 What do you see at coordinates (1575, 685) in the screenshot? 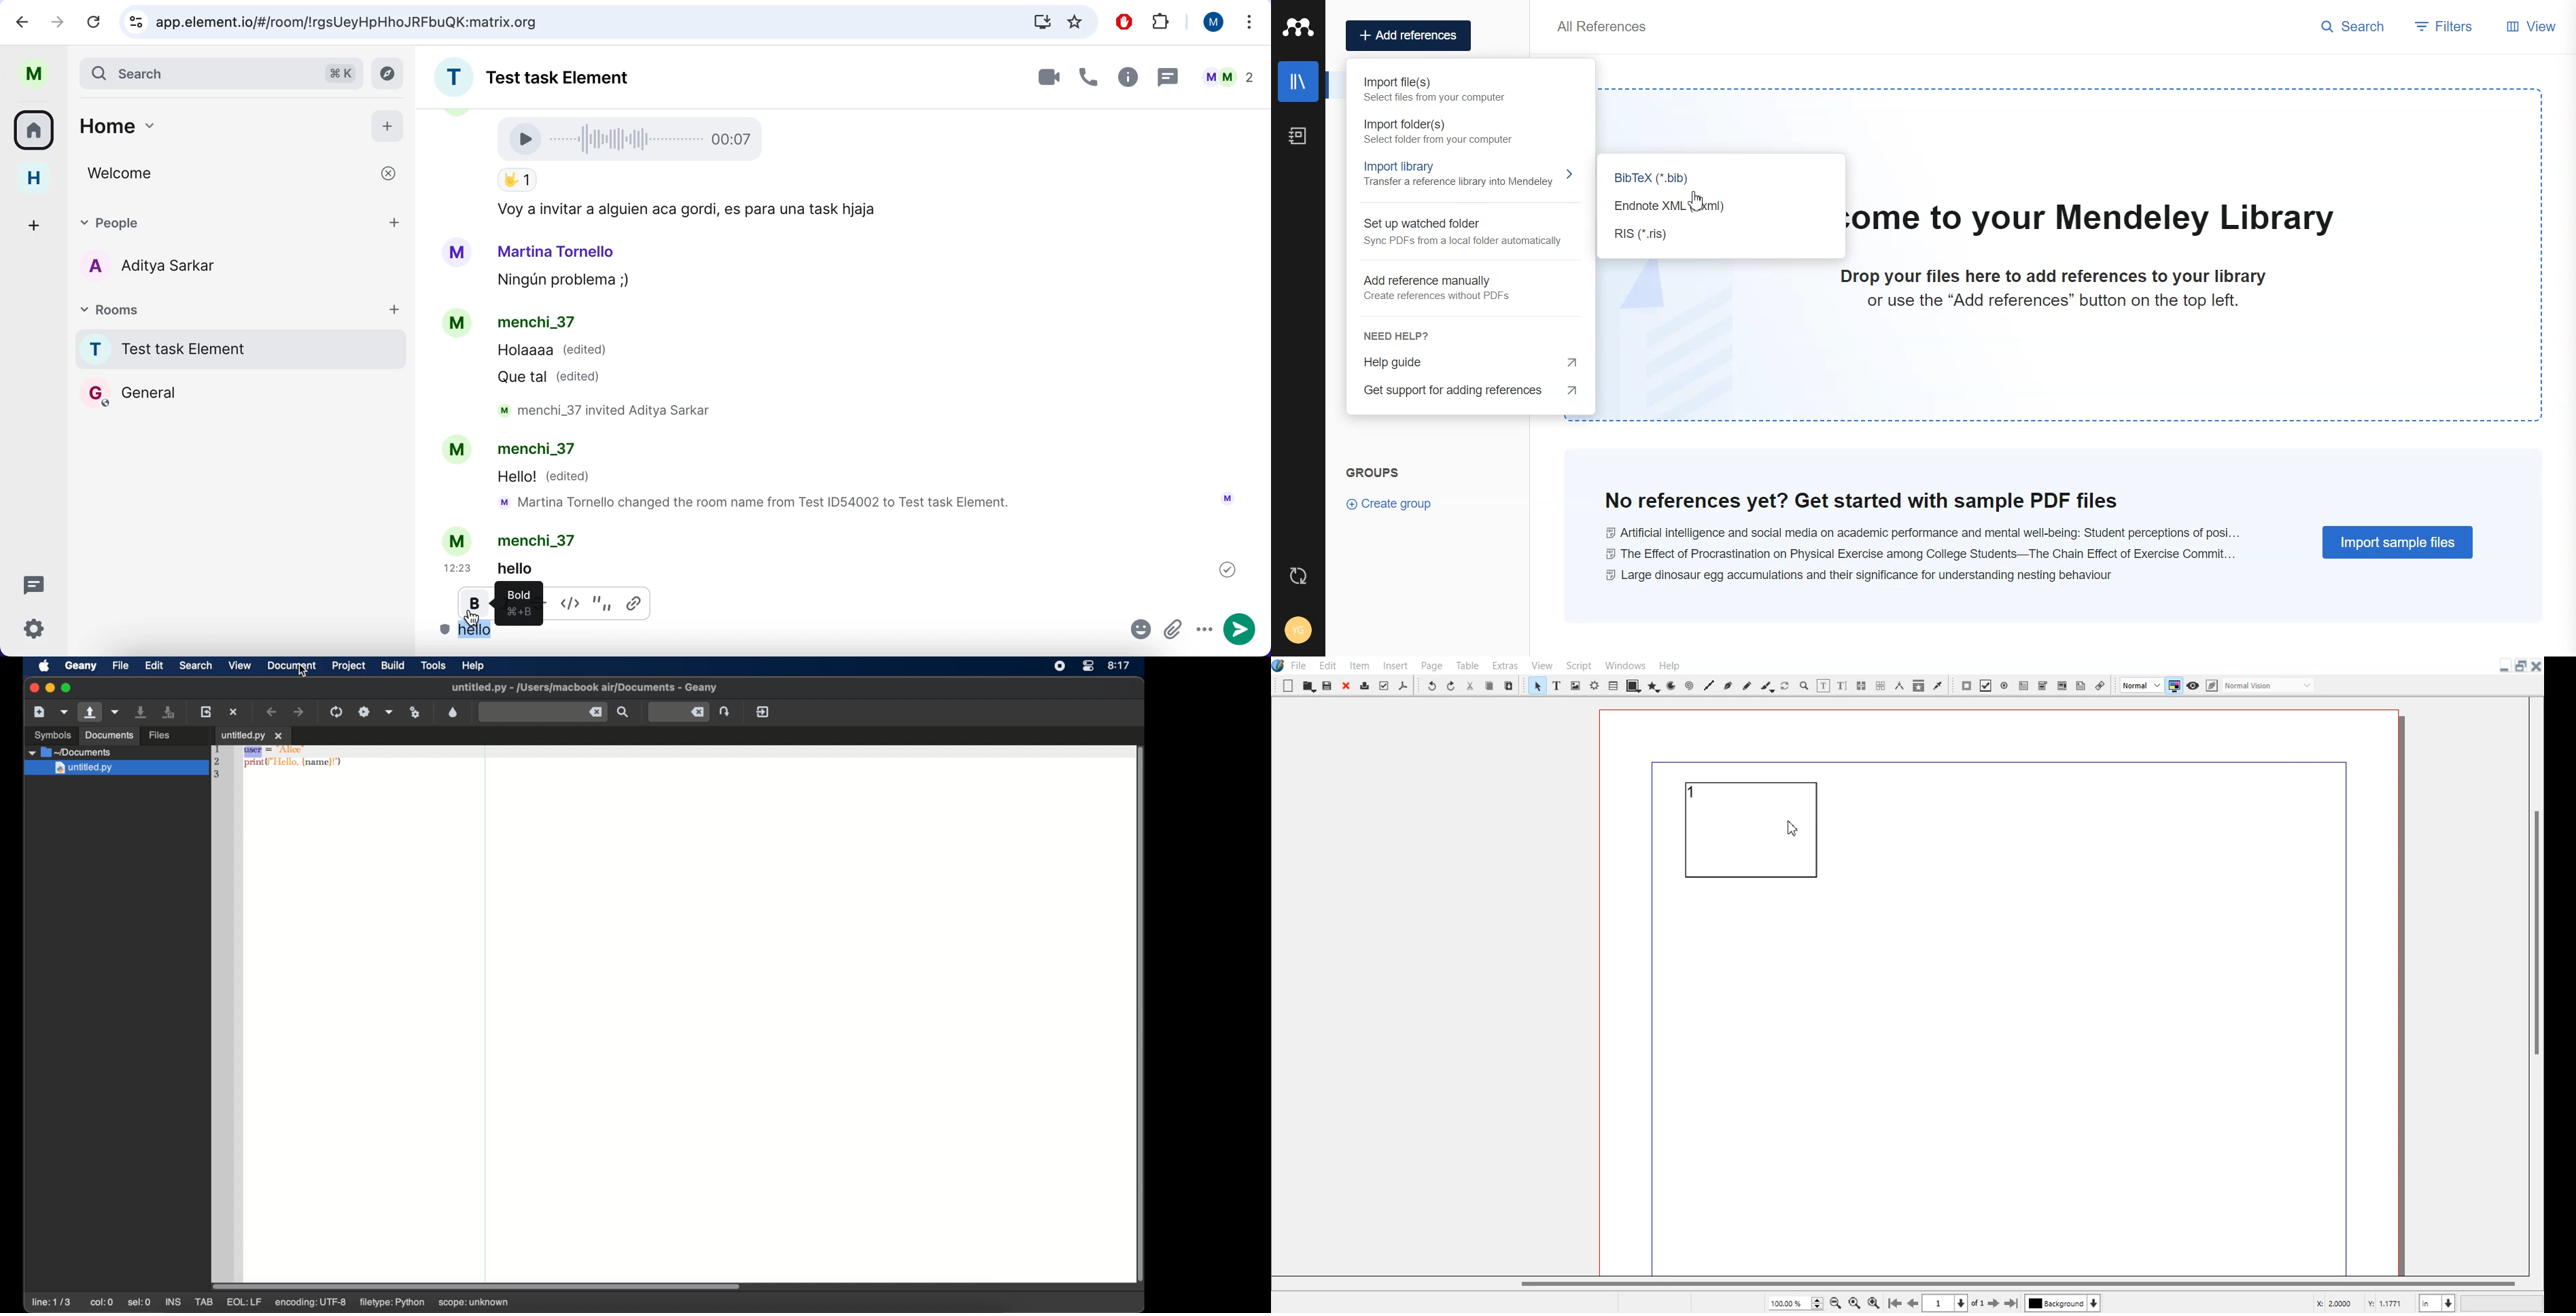
I see `Image frame` at bounding box center [1575, 685].